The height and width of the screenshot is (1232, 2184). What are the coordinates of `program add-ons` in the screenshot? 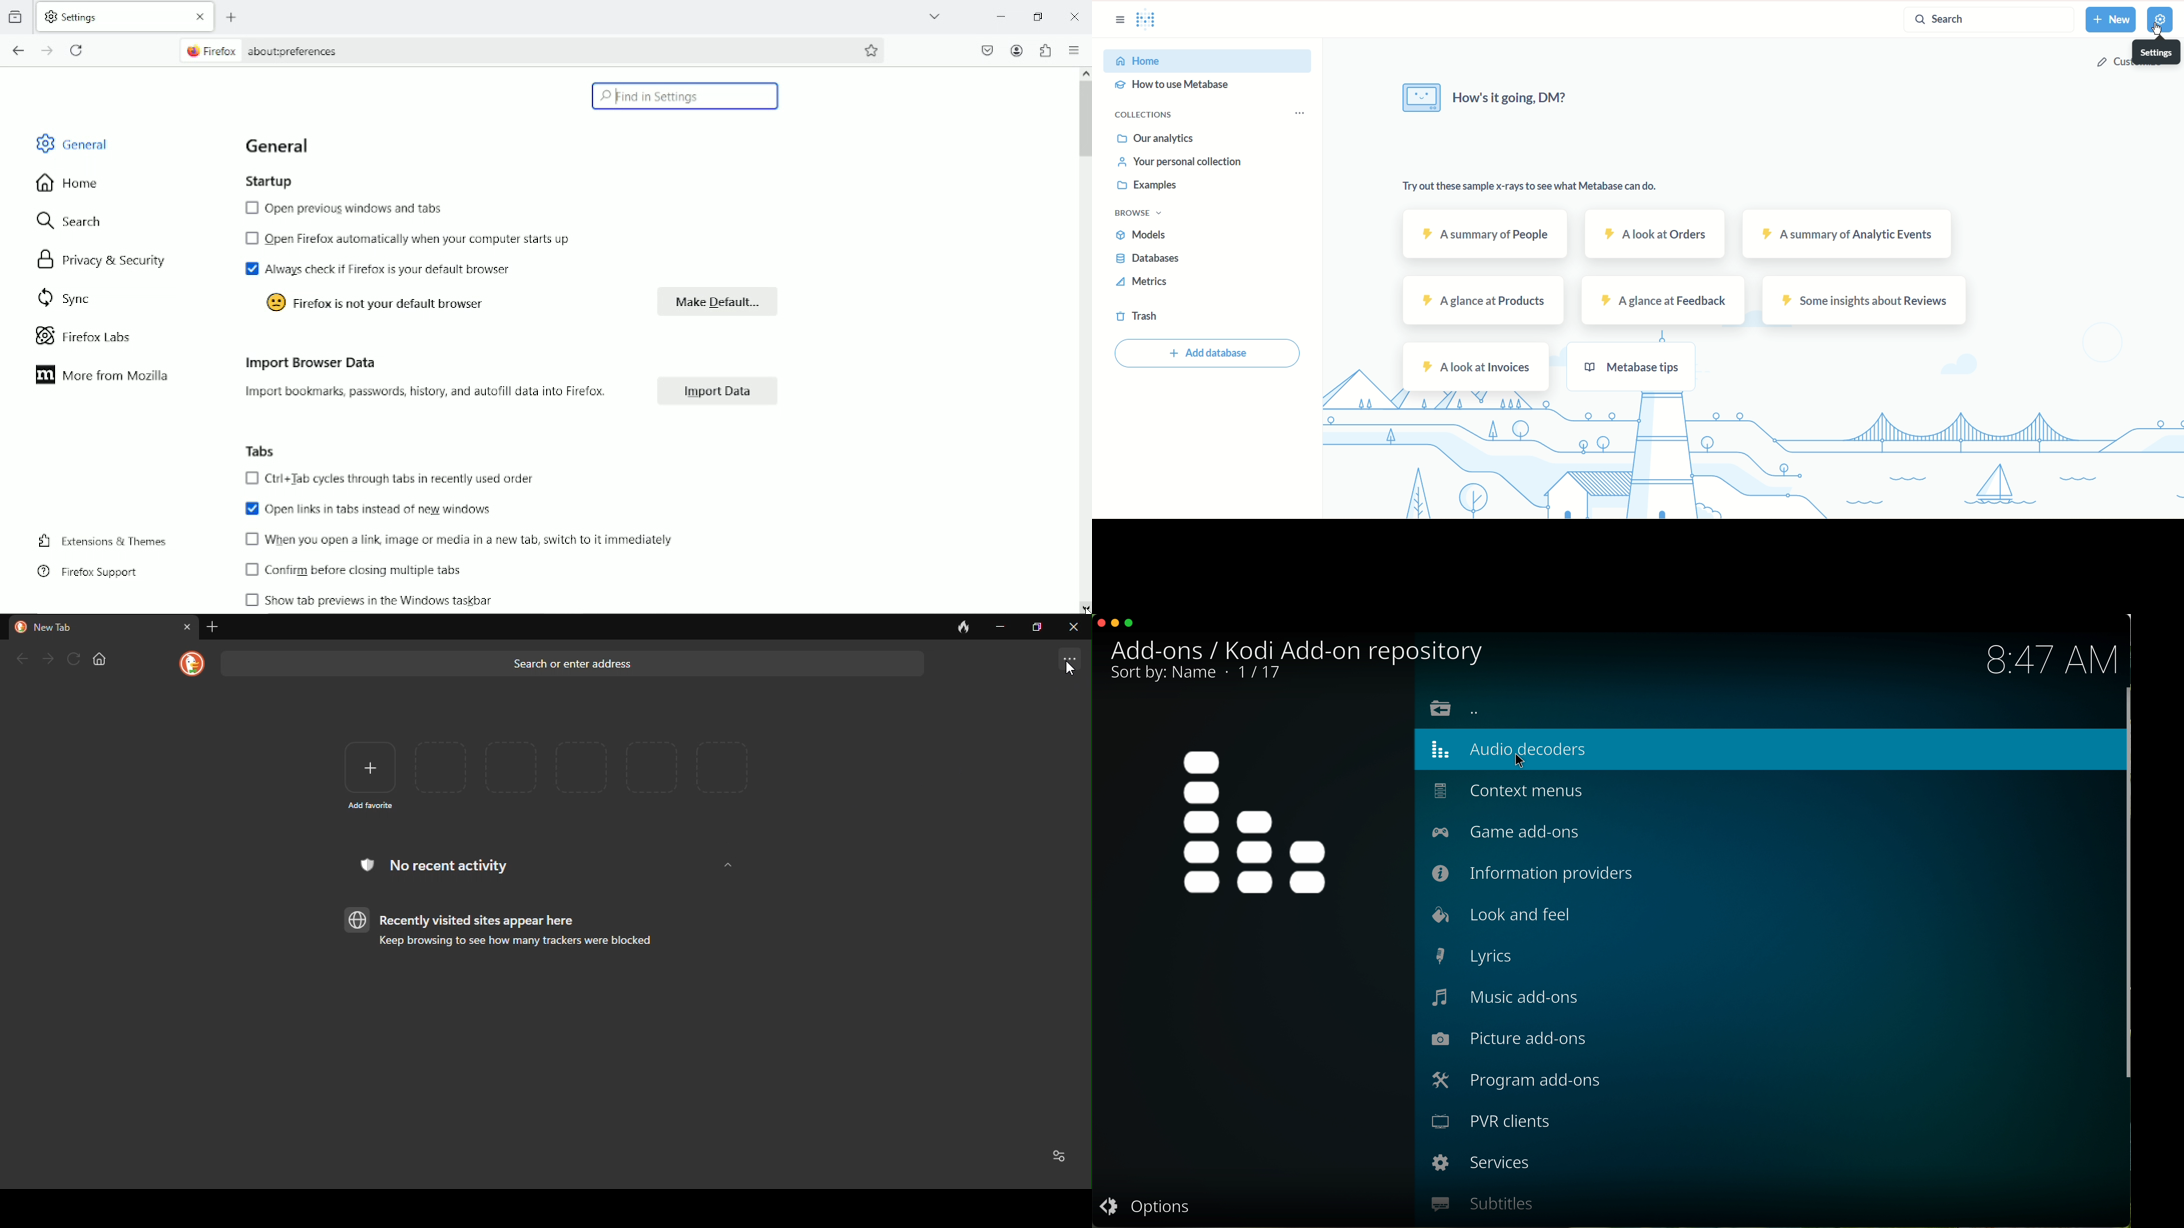 It's located at (1517, 1083).